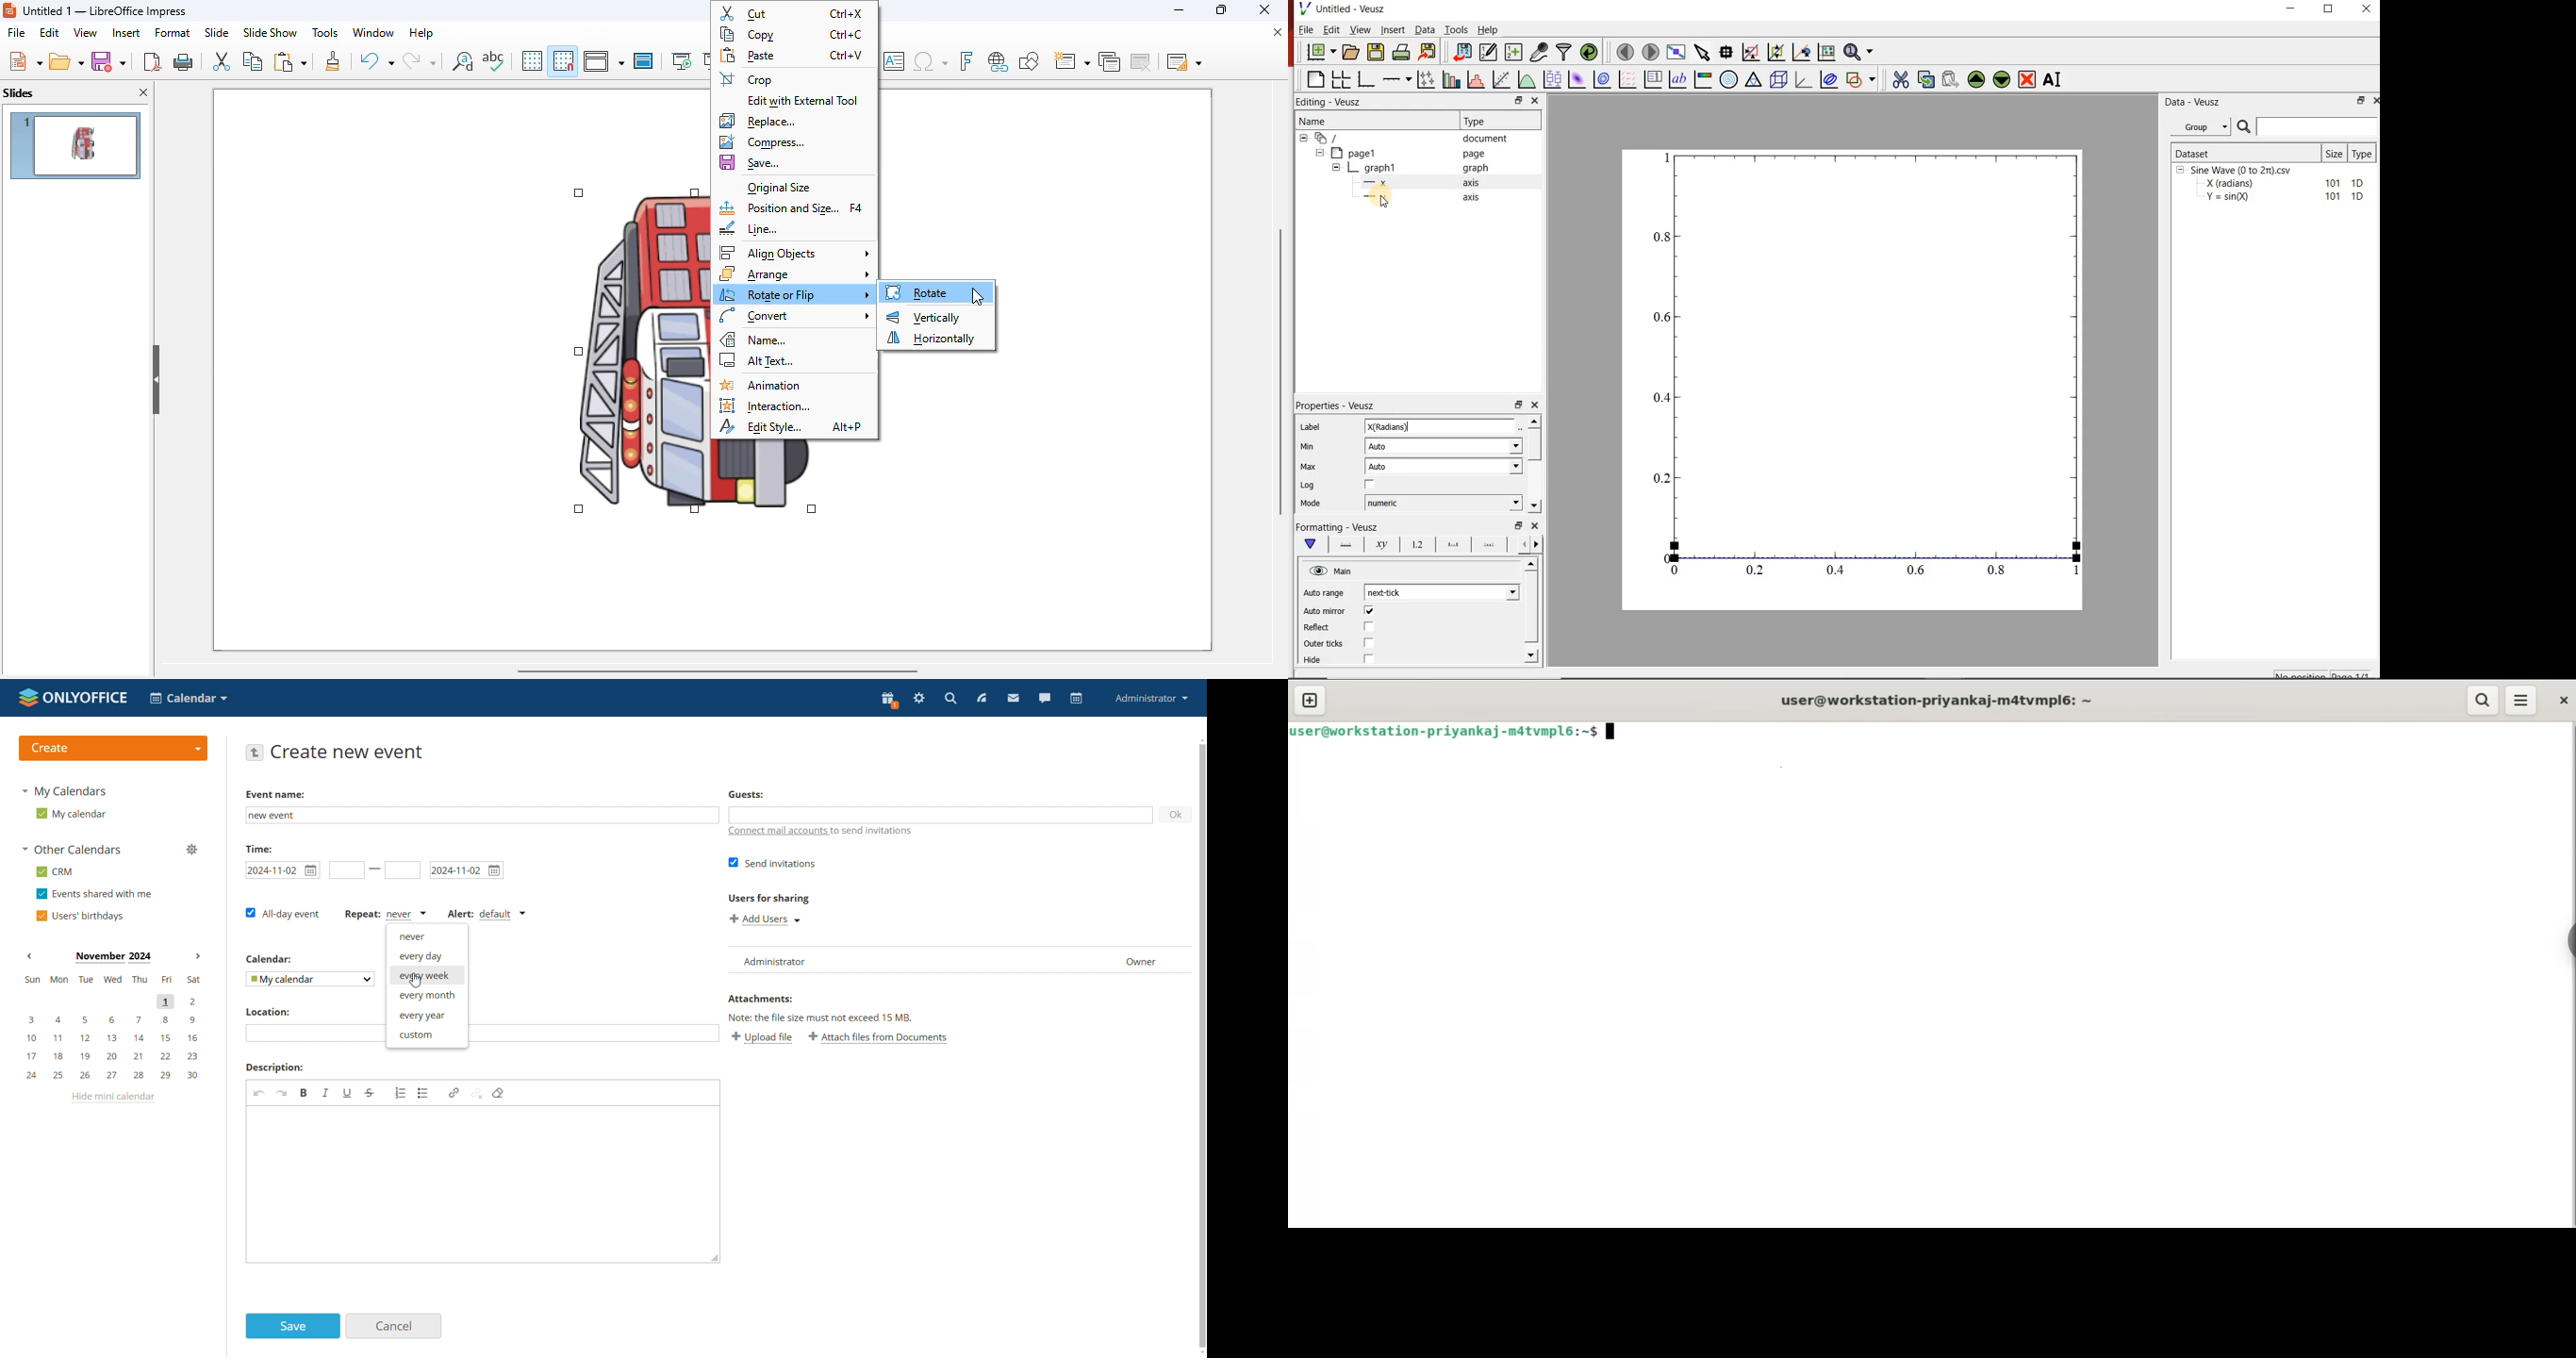 The height and width of the screenshot is (1372, 2576). I want to click on redo, so click(419, 60).